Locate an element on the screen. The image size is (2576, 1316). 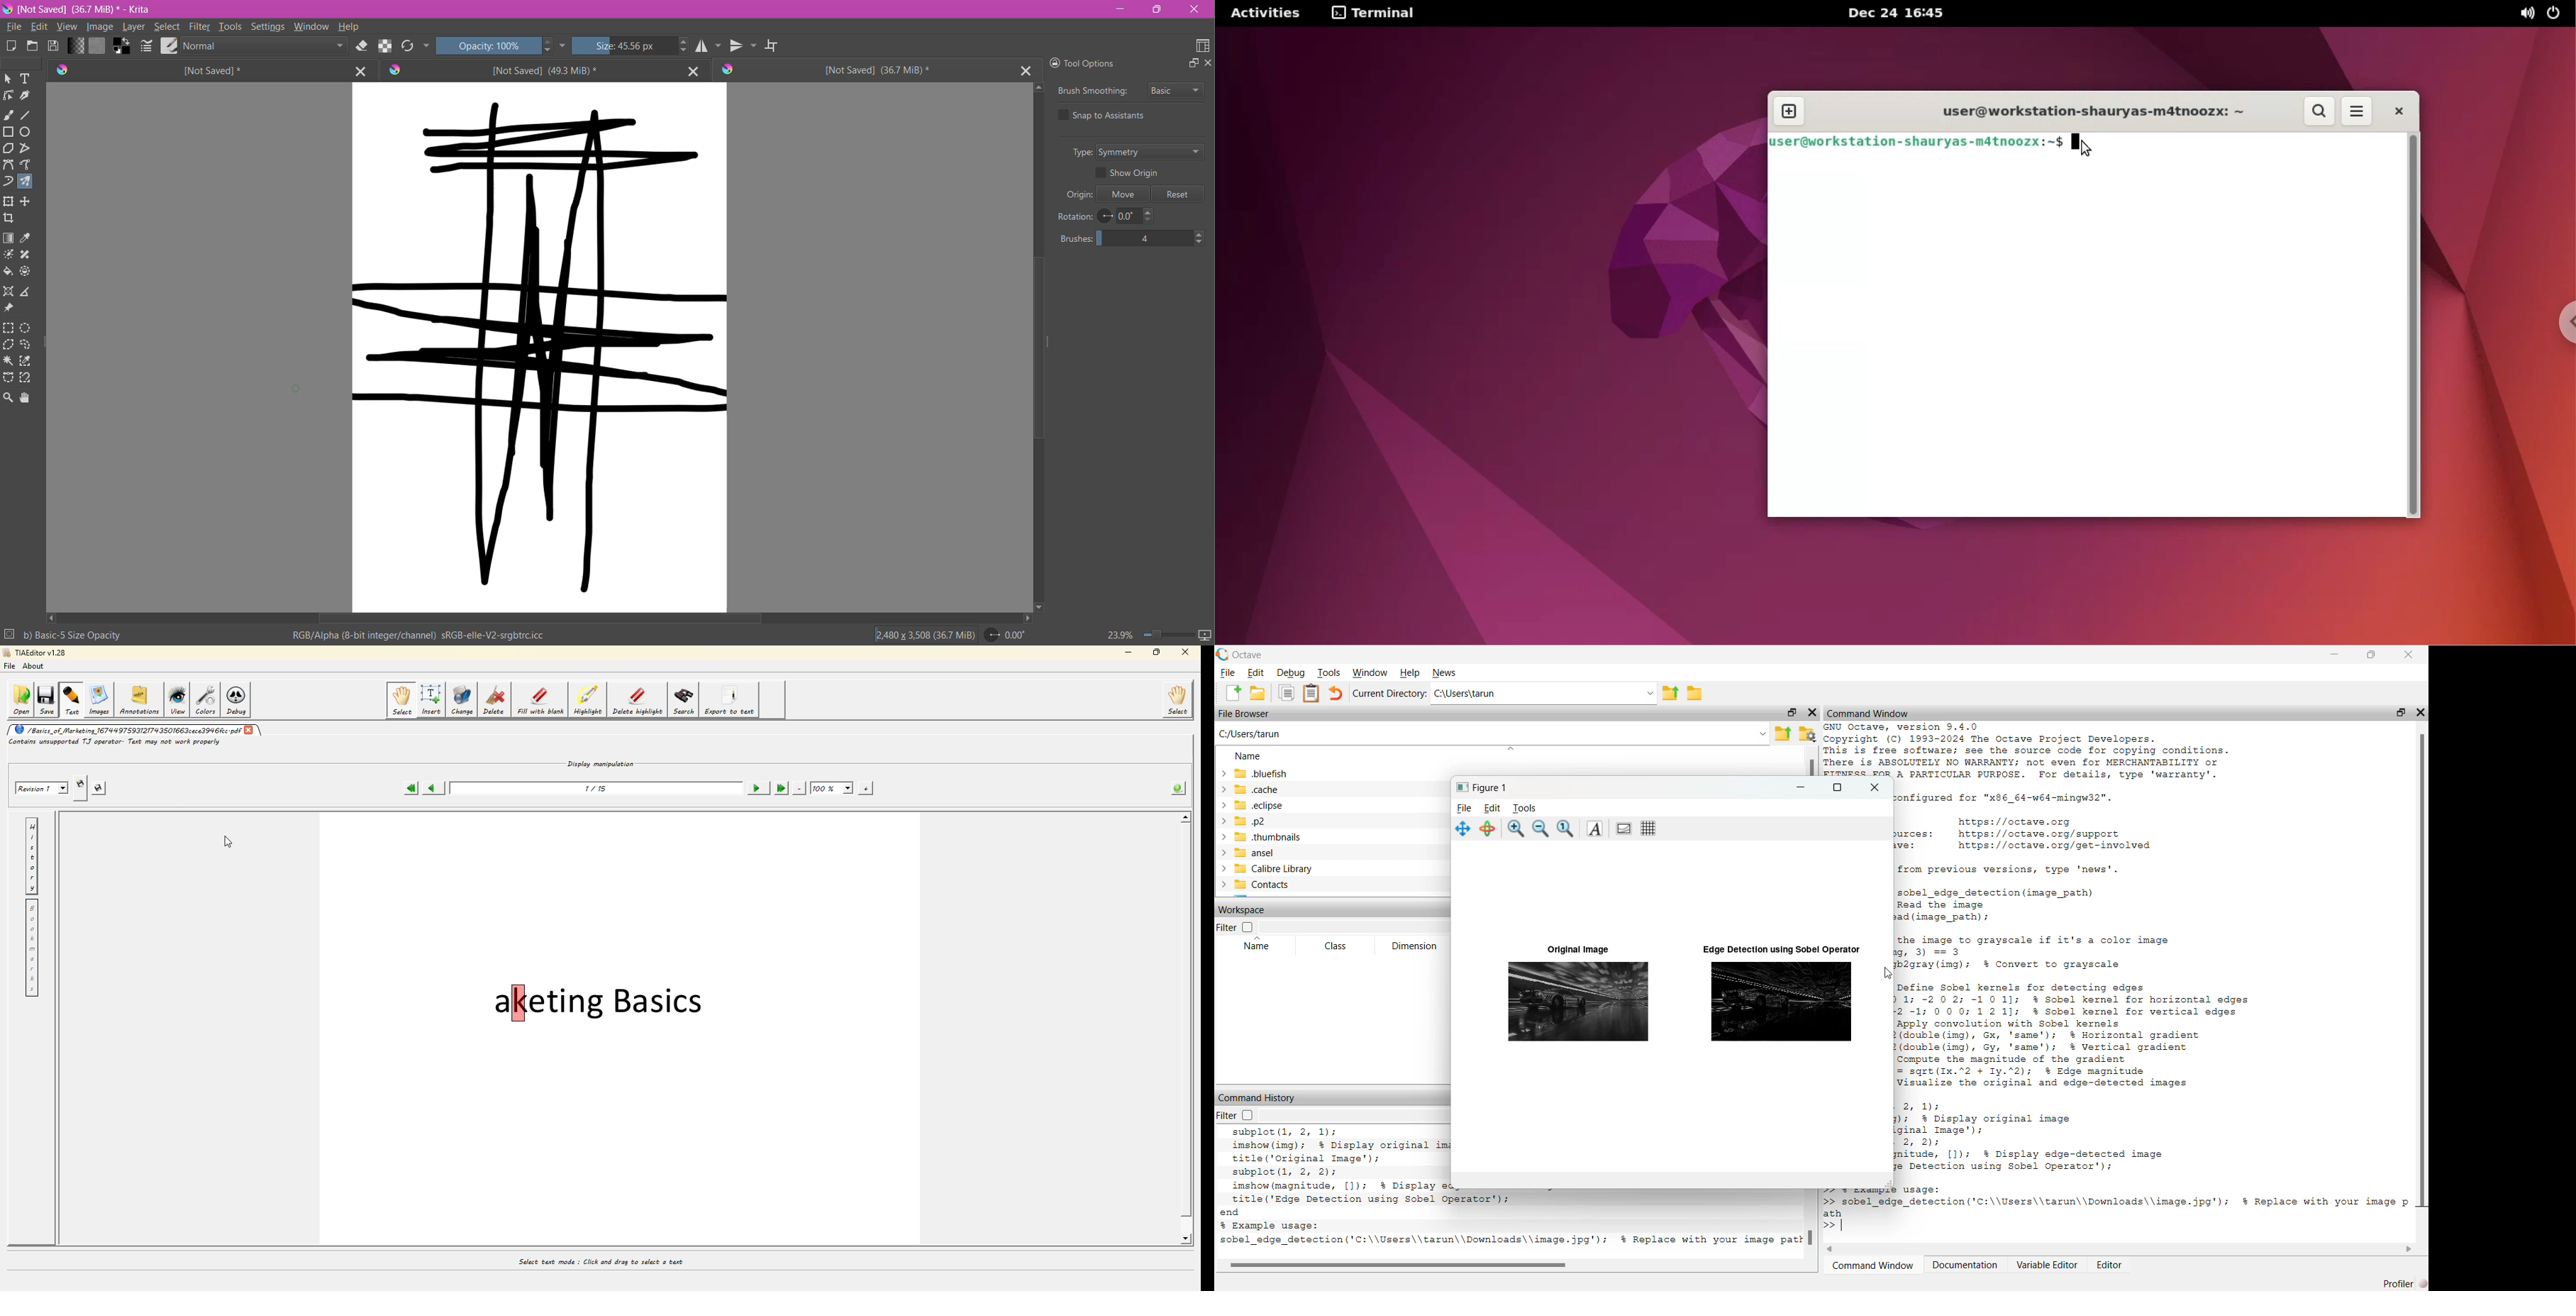
imshow (img); $ Display original image
title('Original Image’);
subplot (1, 2, 2):
imshow (magnitude, [1); % Display edge-detected image
title('Edge Detection using Sobel Operator’);
ond
+ Example usage:
sobel_edge_detection('C:\\Users\\tarun\\Downloads\\image.jpg'); % Replace with your image path
# Octave 9.4.0, Wed Feb 26 11:31:15 2025 GMT <unknown@Richie_ rich> is located at coordinates (1337, 1187).